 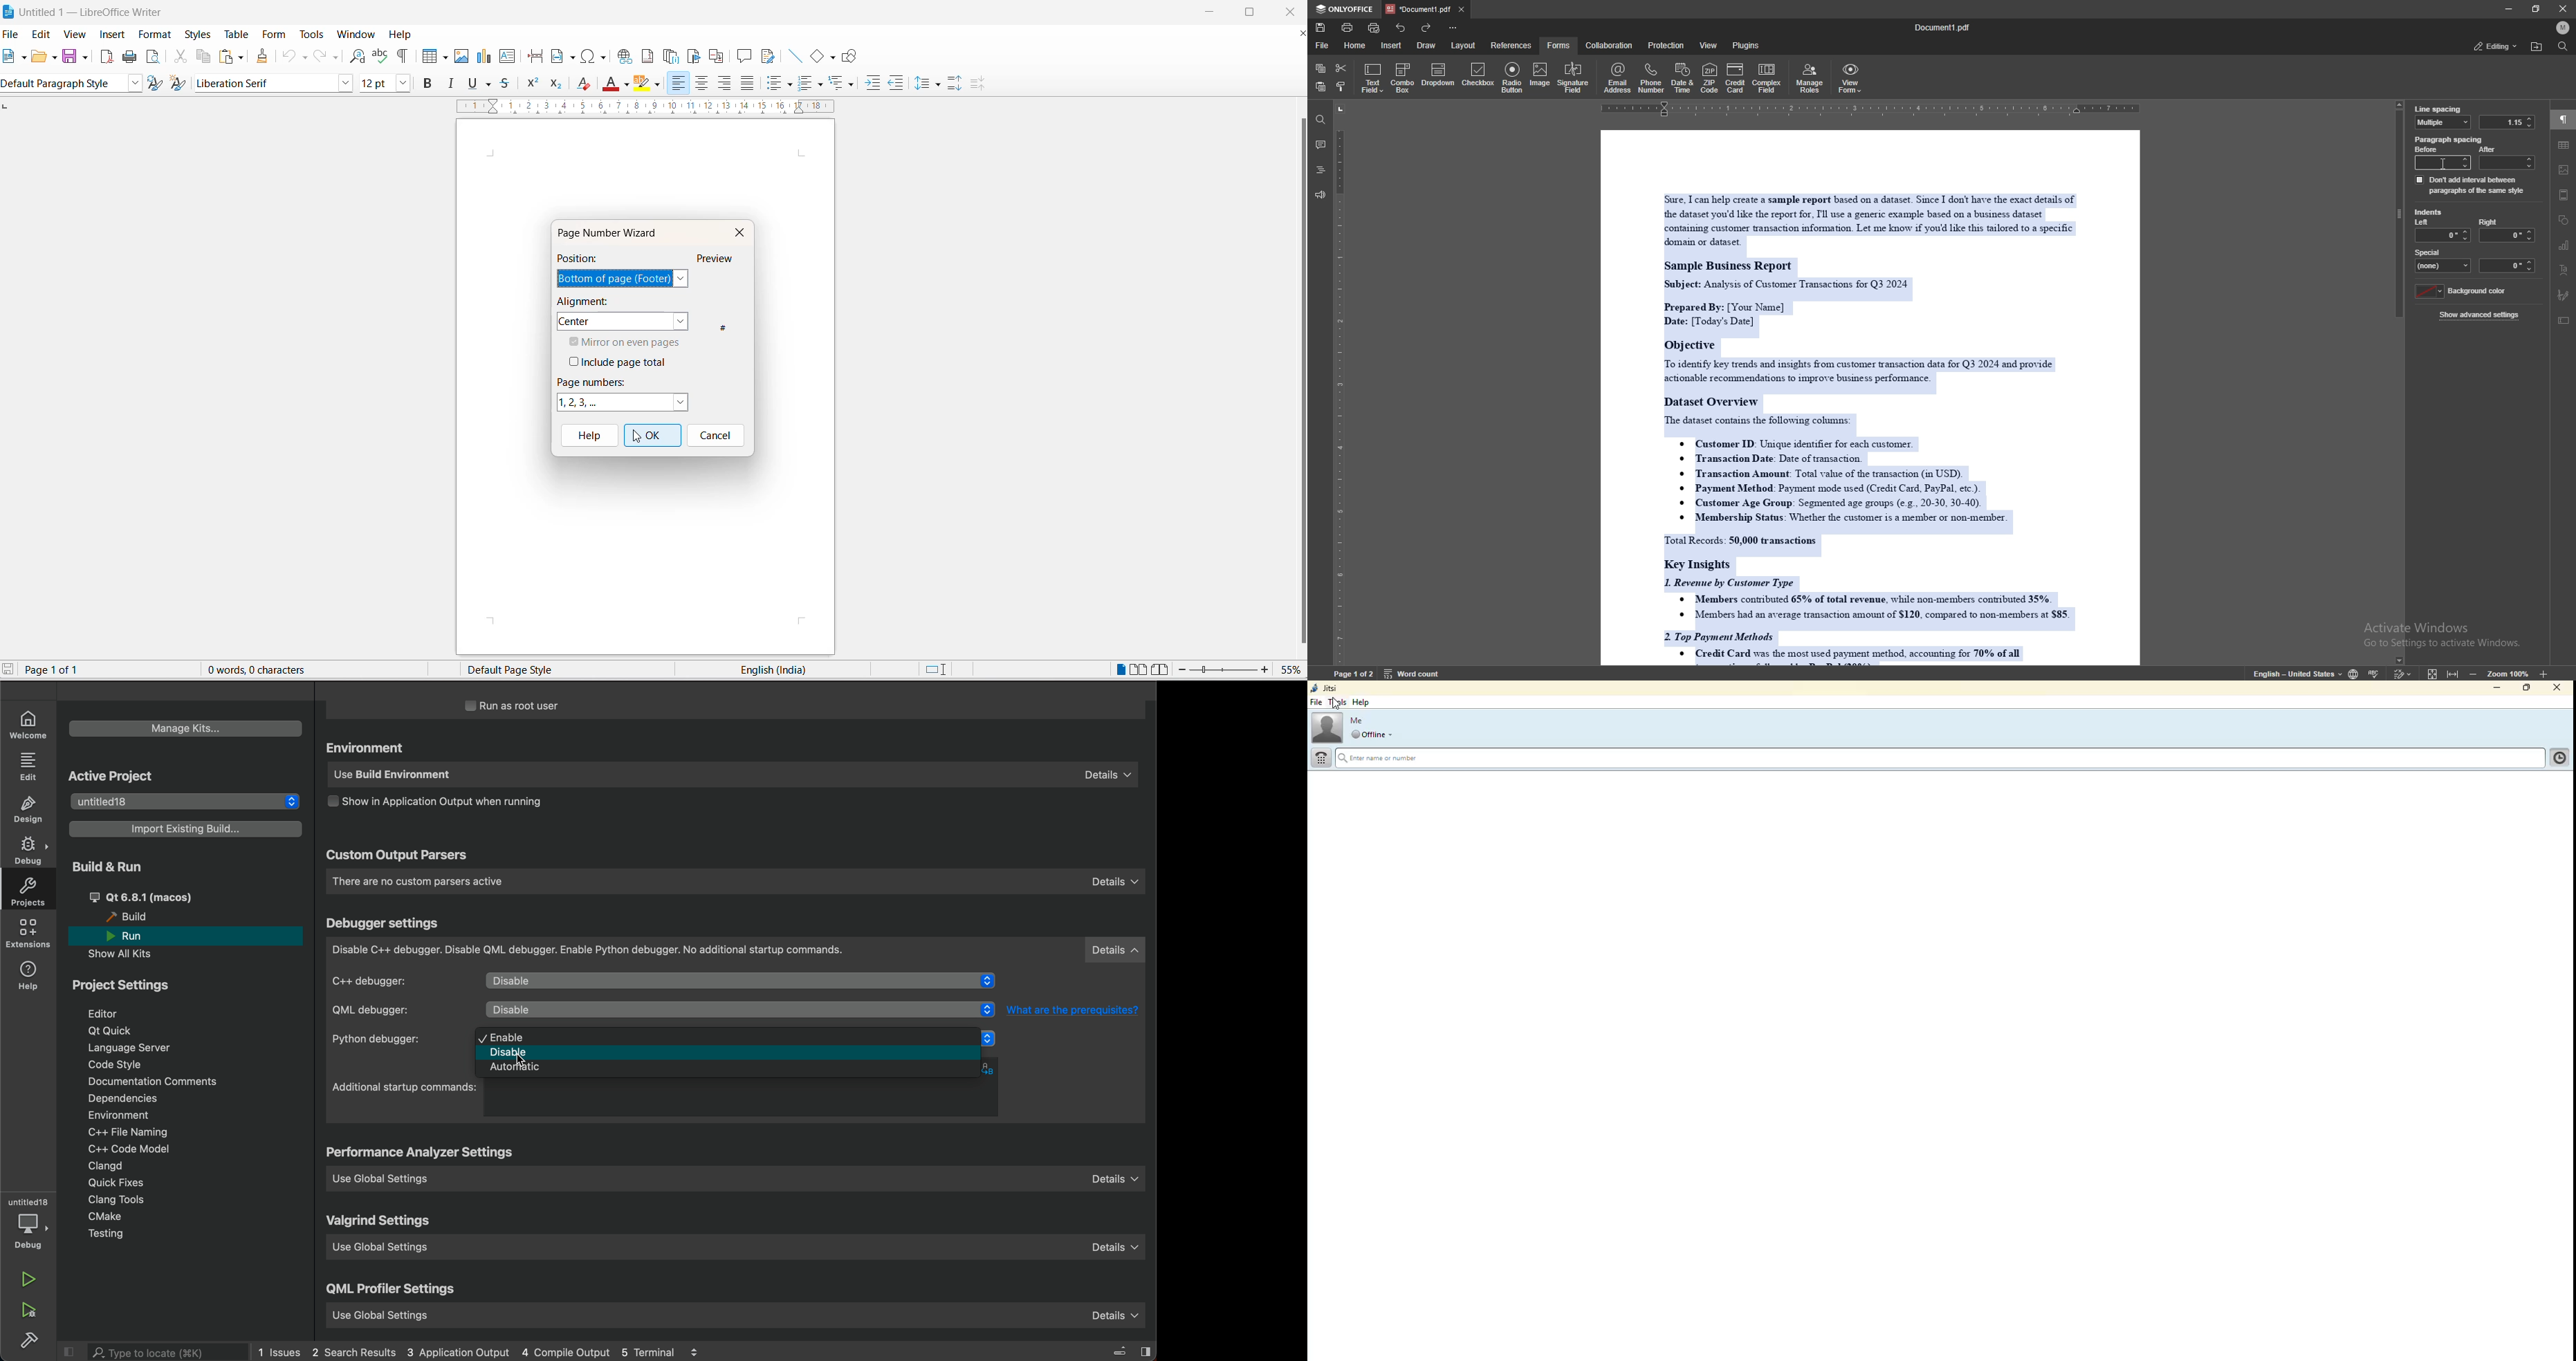 I want to click on font size , so click(x=375, y=82).